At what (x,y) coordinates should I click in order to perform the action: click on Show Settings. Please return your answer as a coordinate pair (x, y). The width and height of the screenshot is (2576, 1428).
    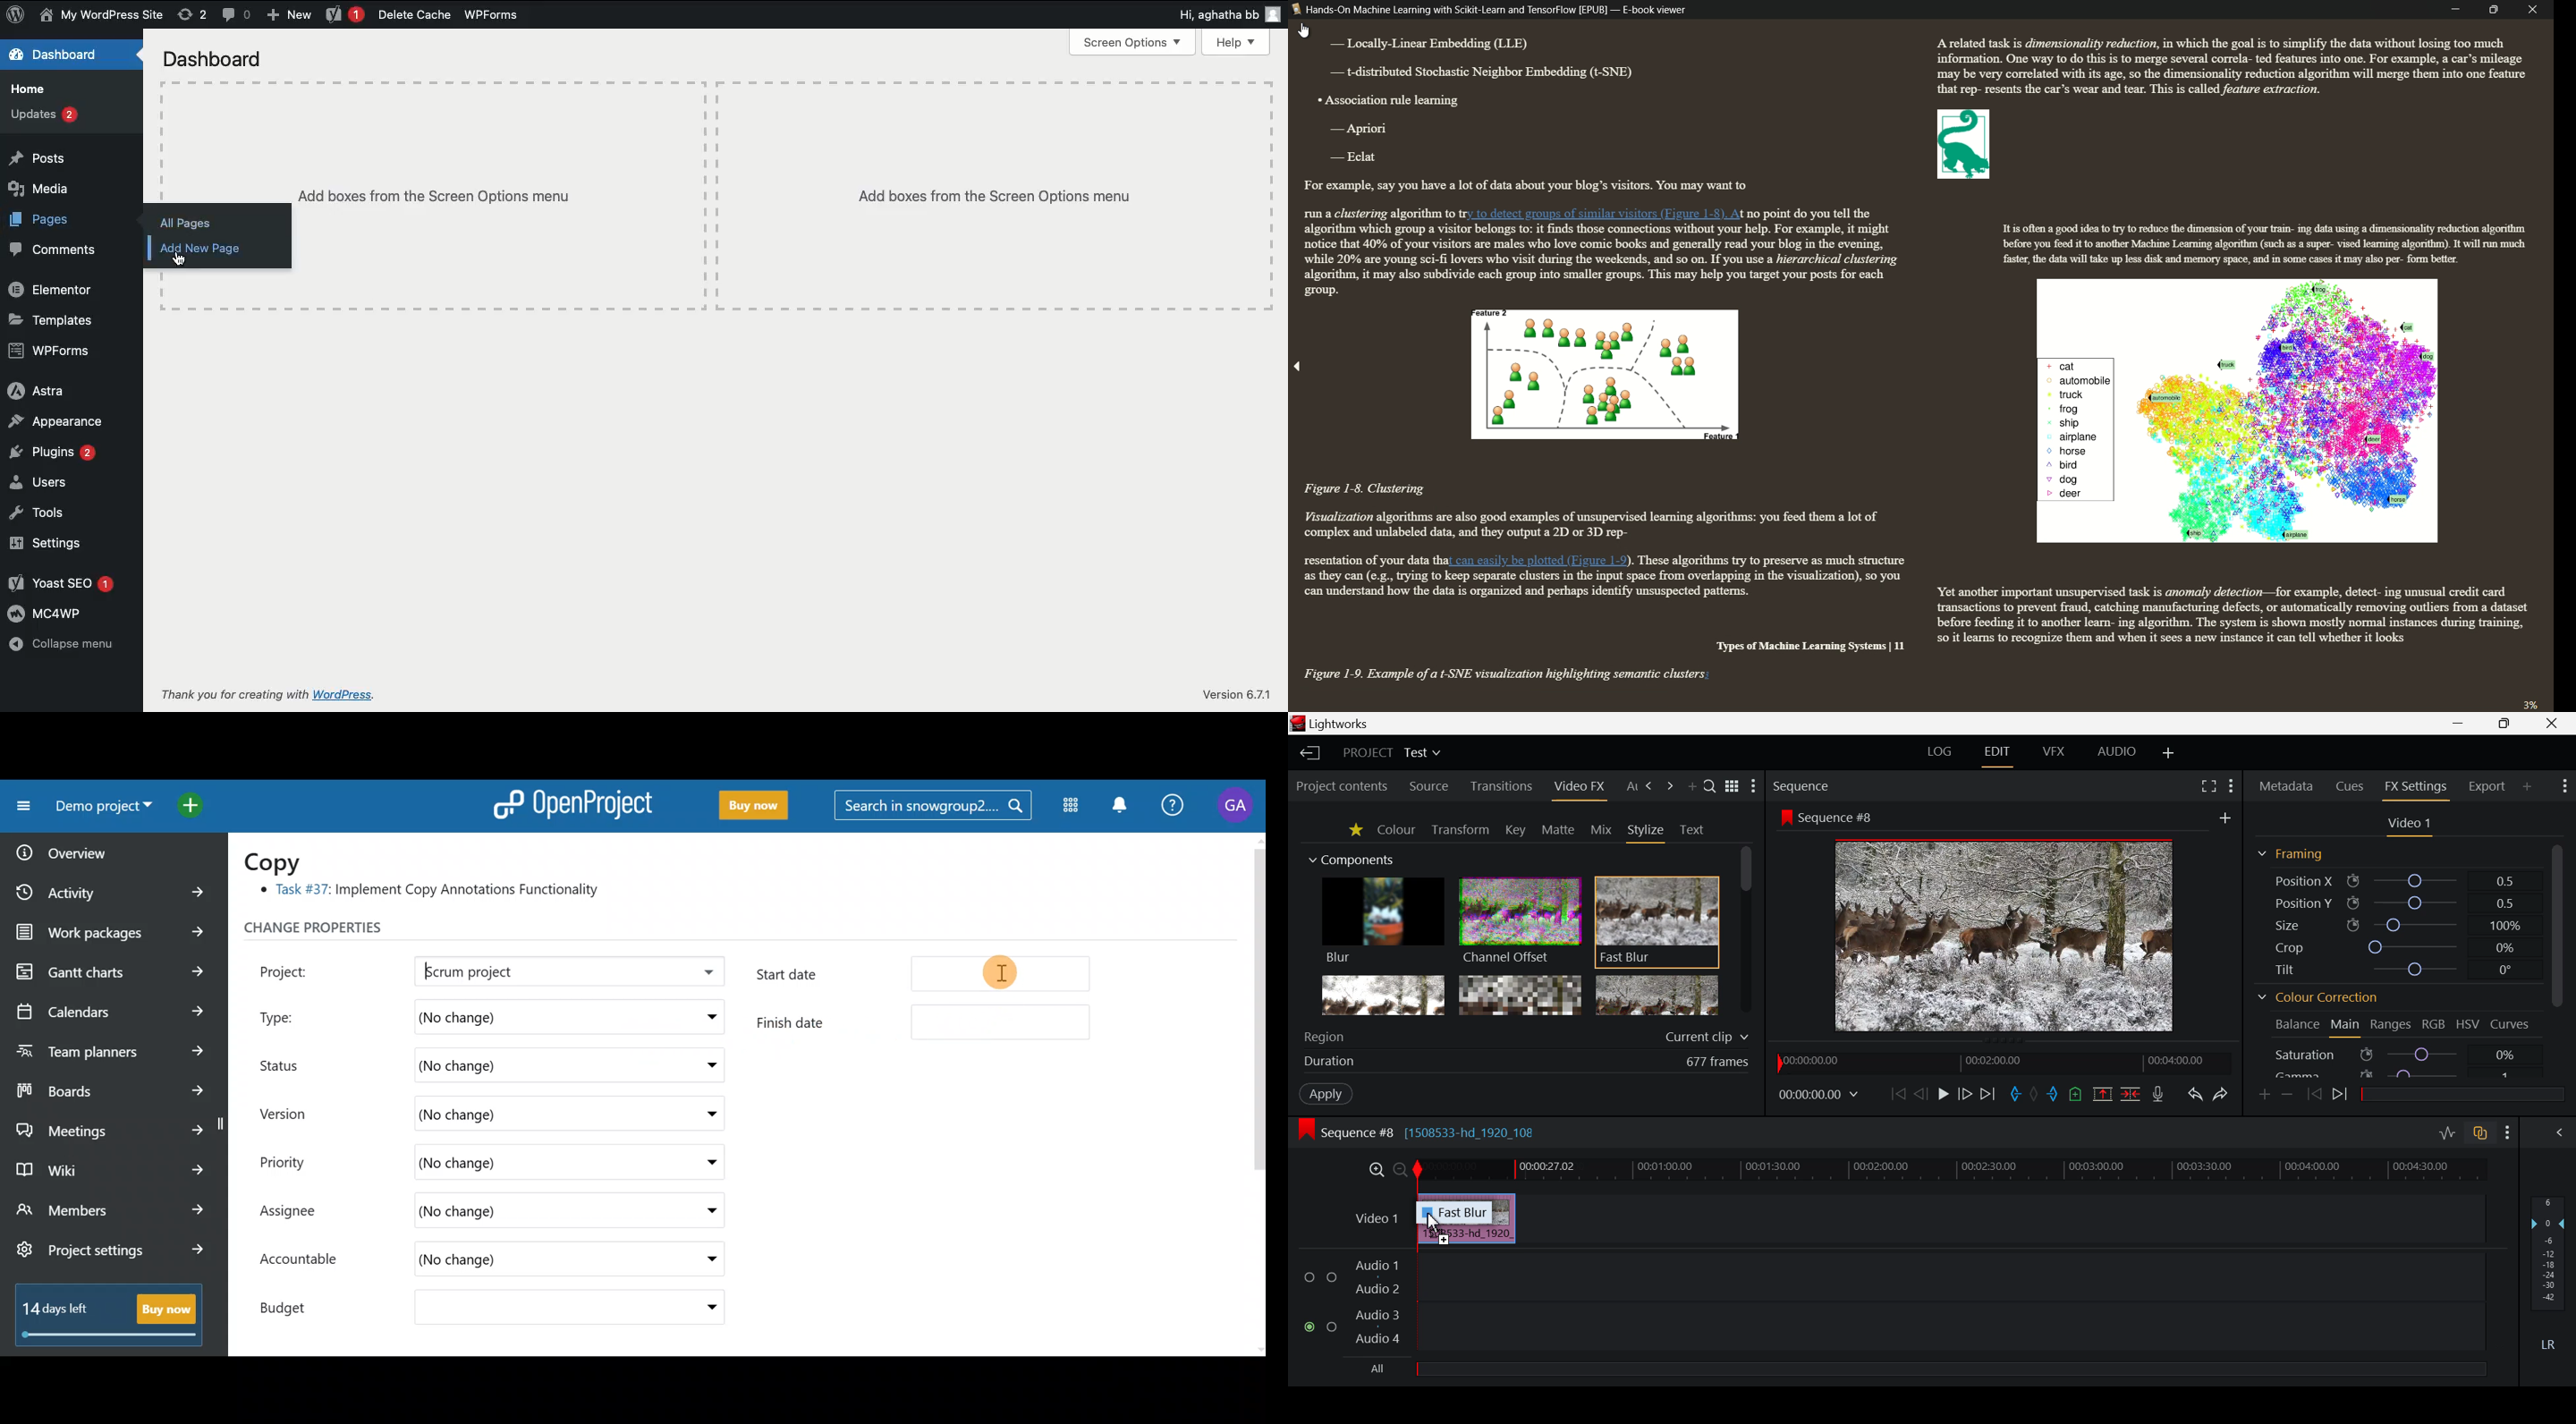
    Looking at the image, I should click on (2230, 786).